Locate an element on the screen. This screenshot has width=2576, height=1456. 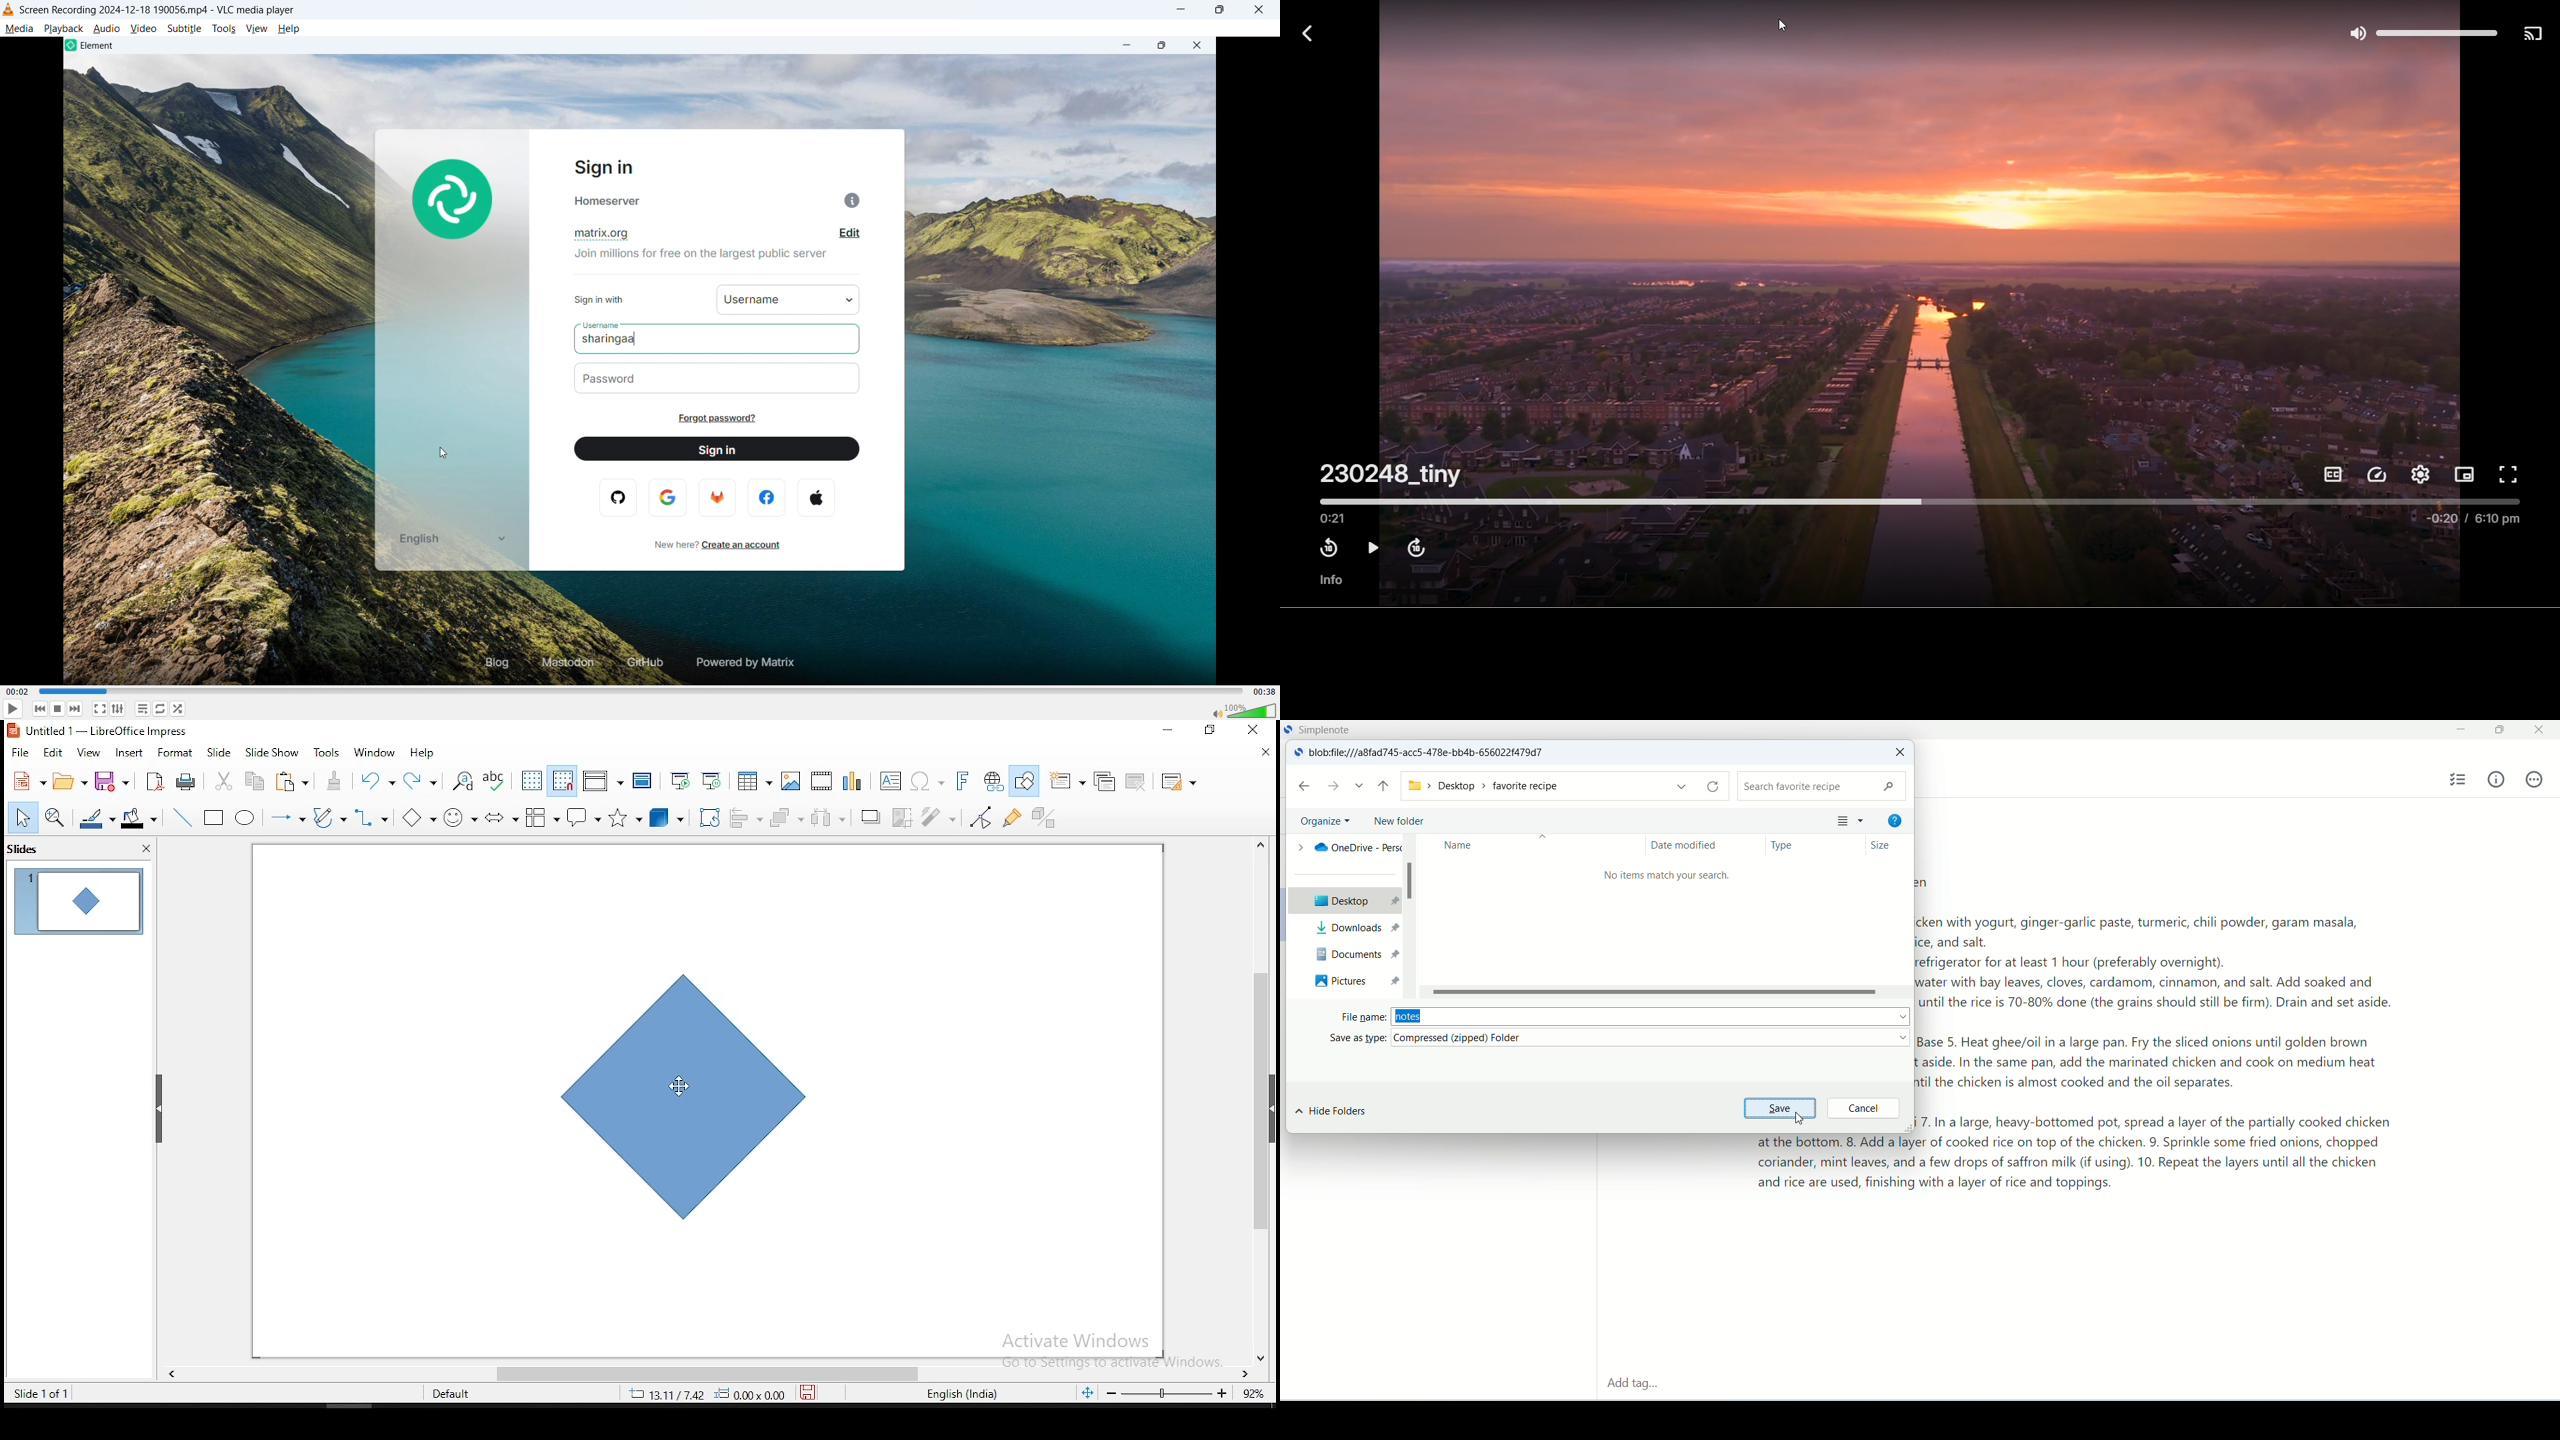
shadow is located at coordinates (871, 816).